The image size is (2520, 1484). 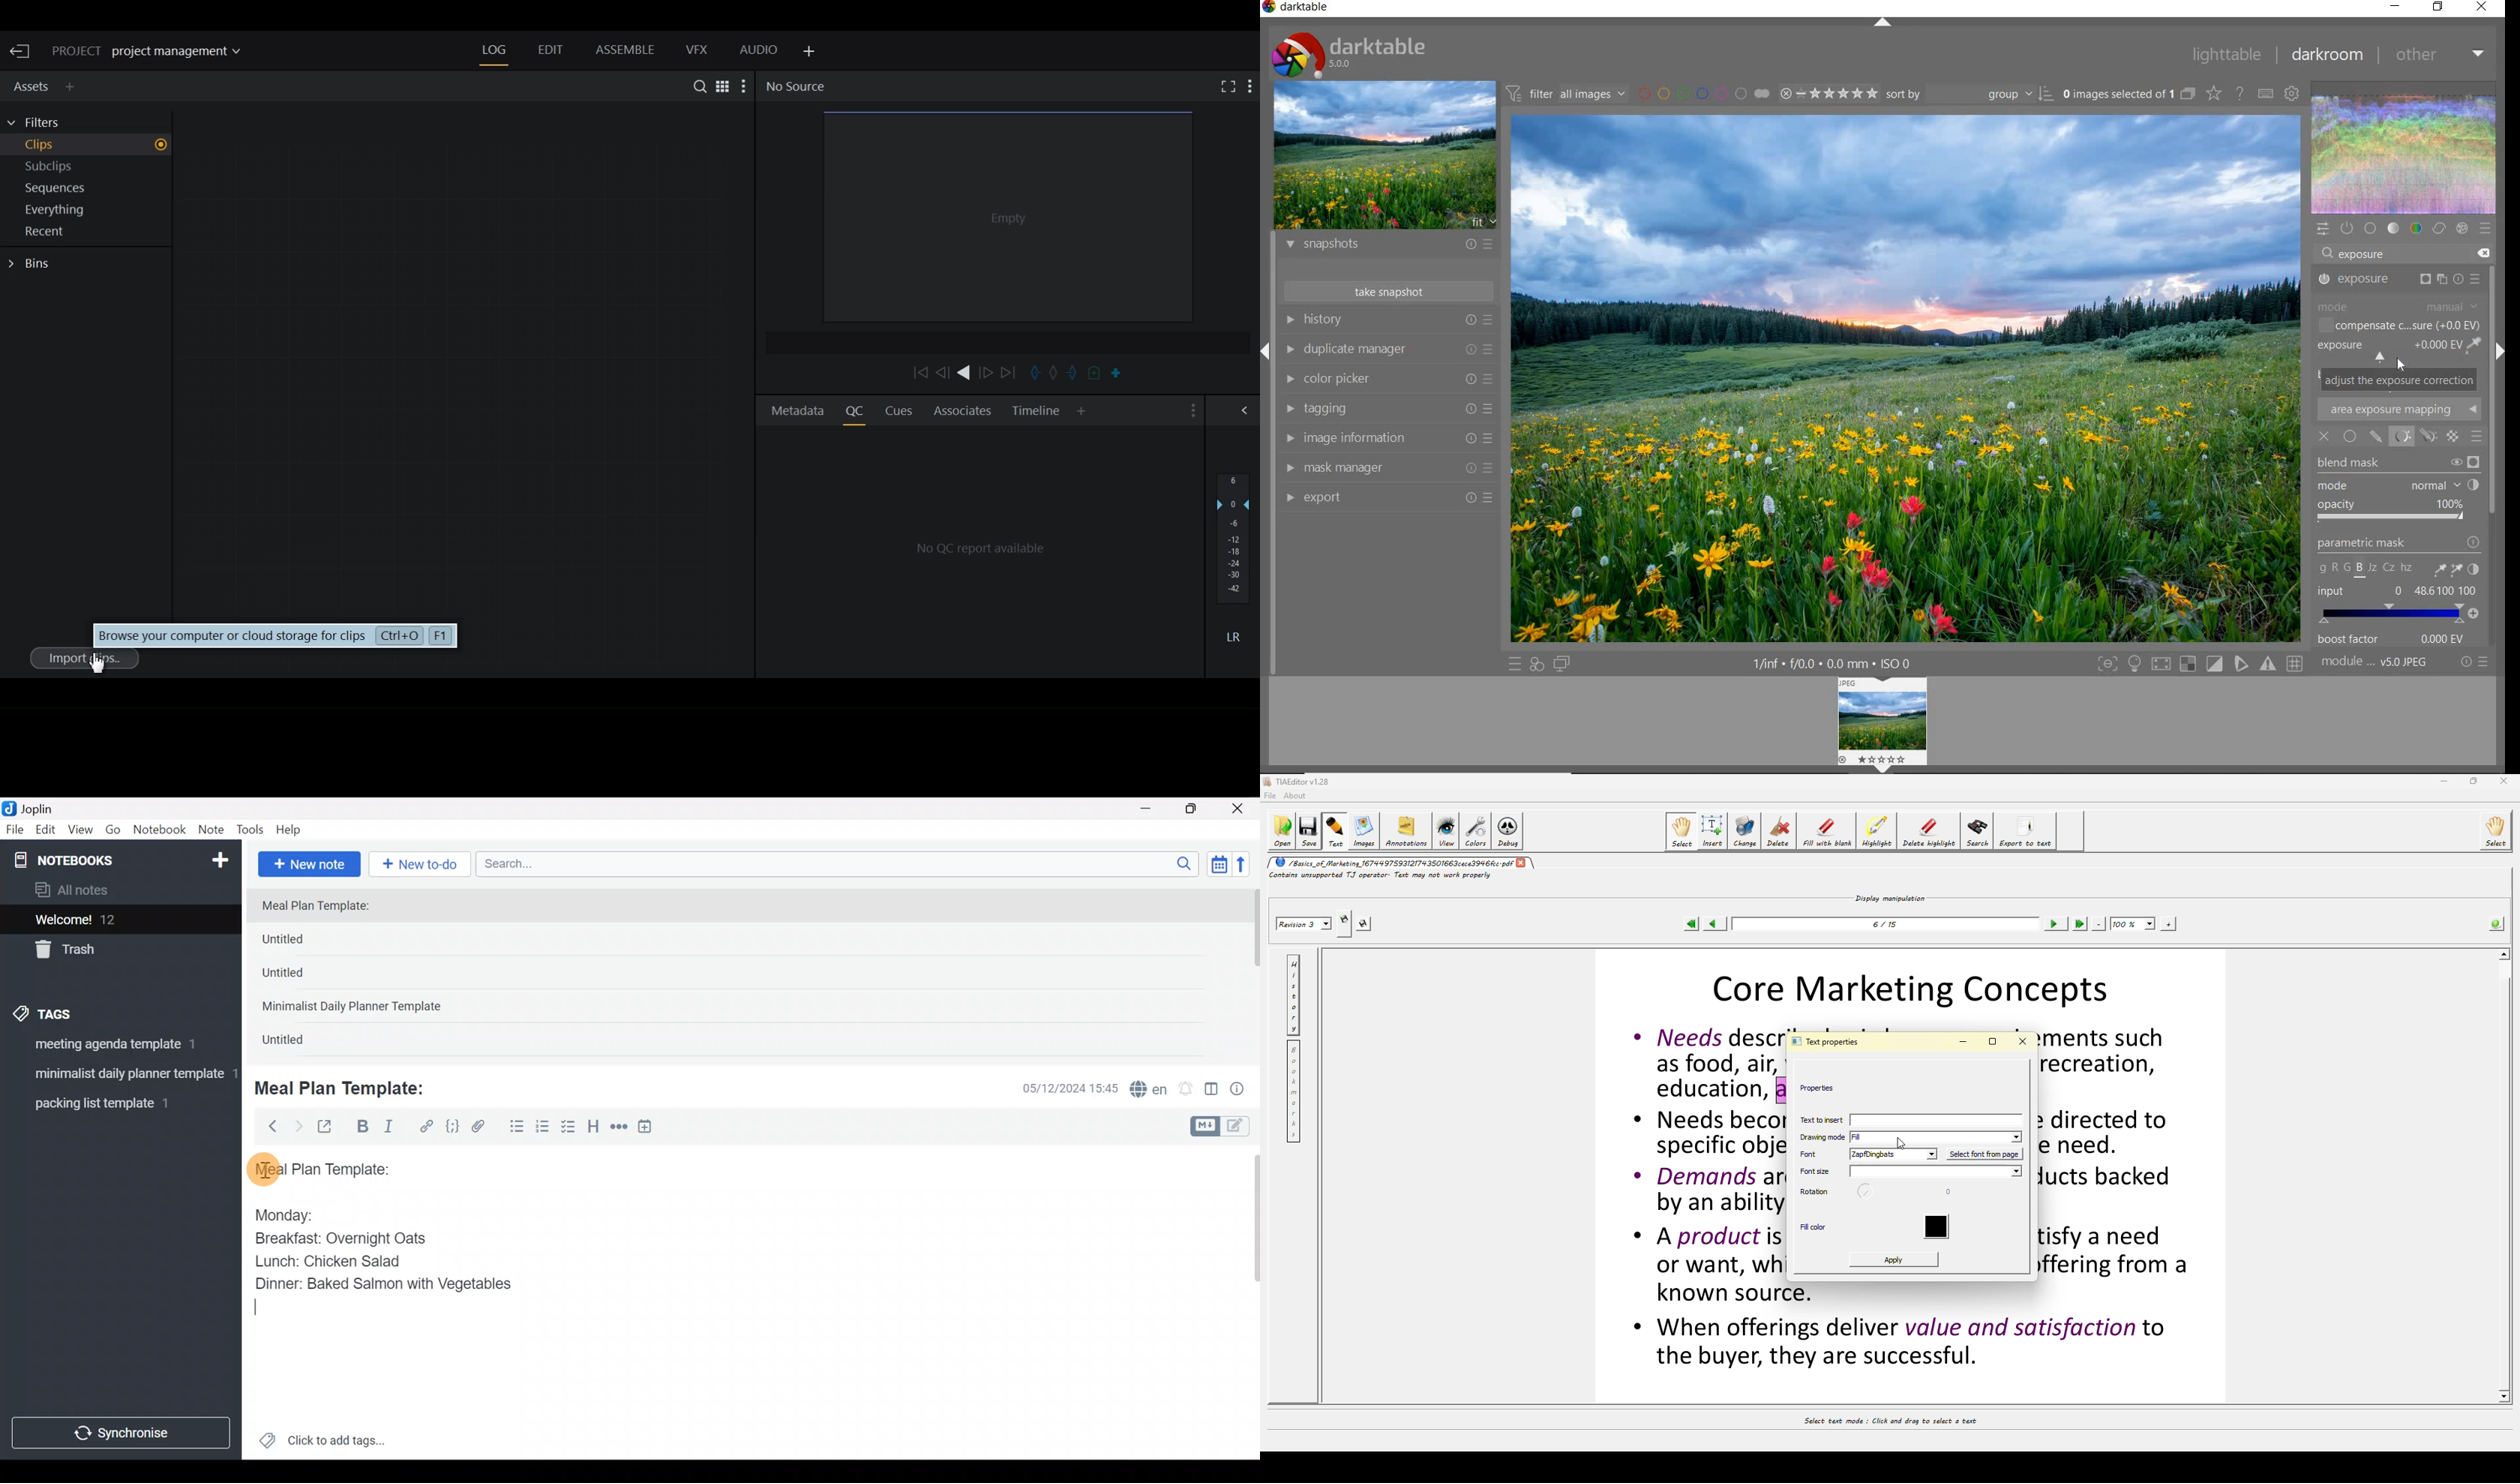 I want to click on restore, so click(x=2440, y=7).